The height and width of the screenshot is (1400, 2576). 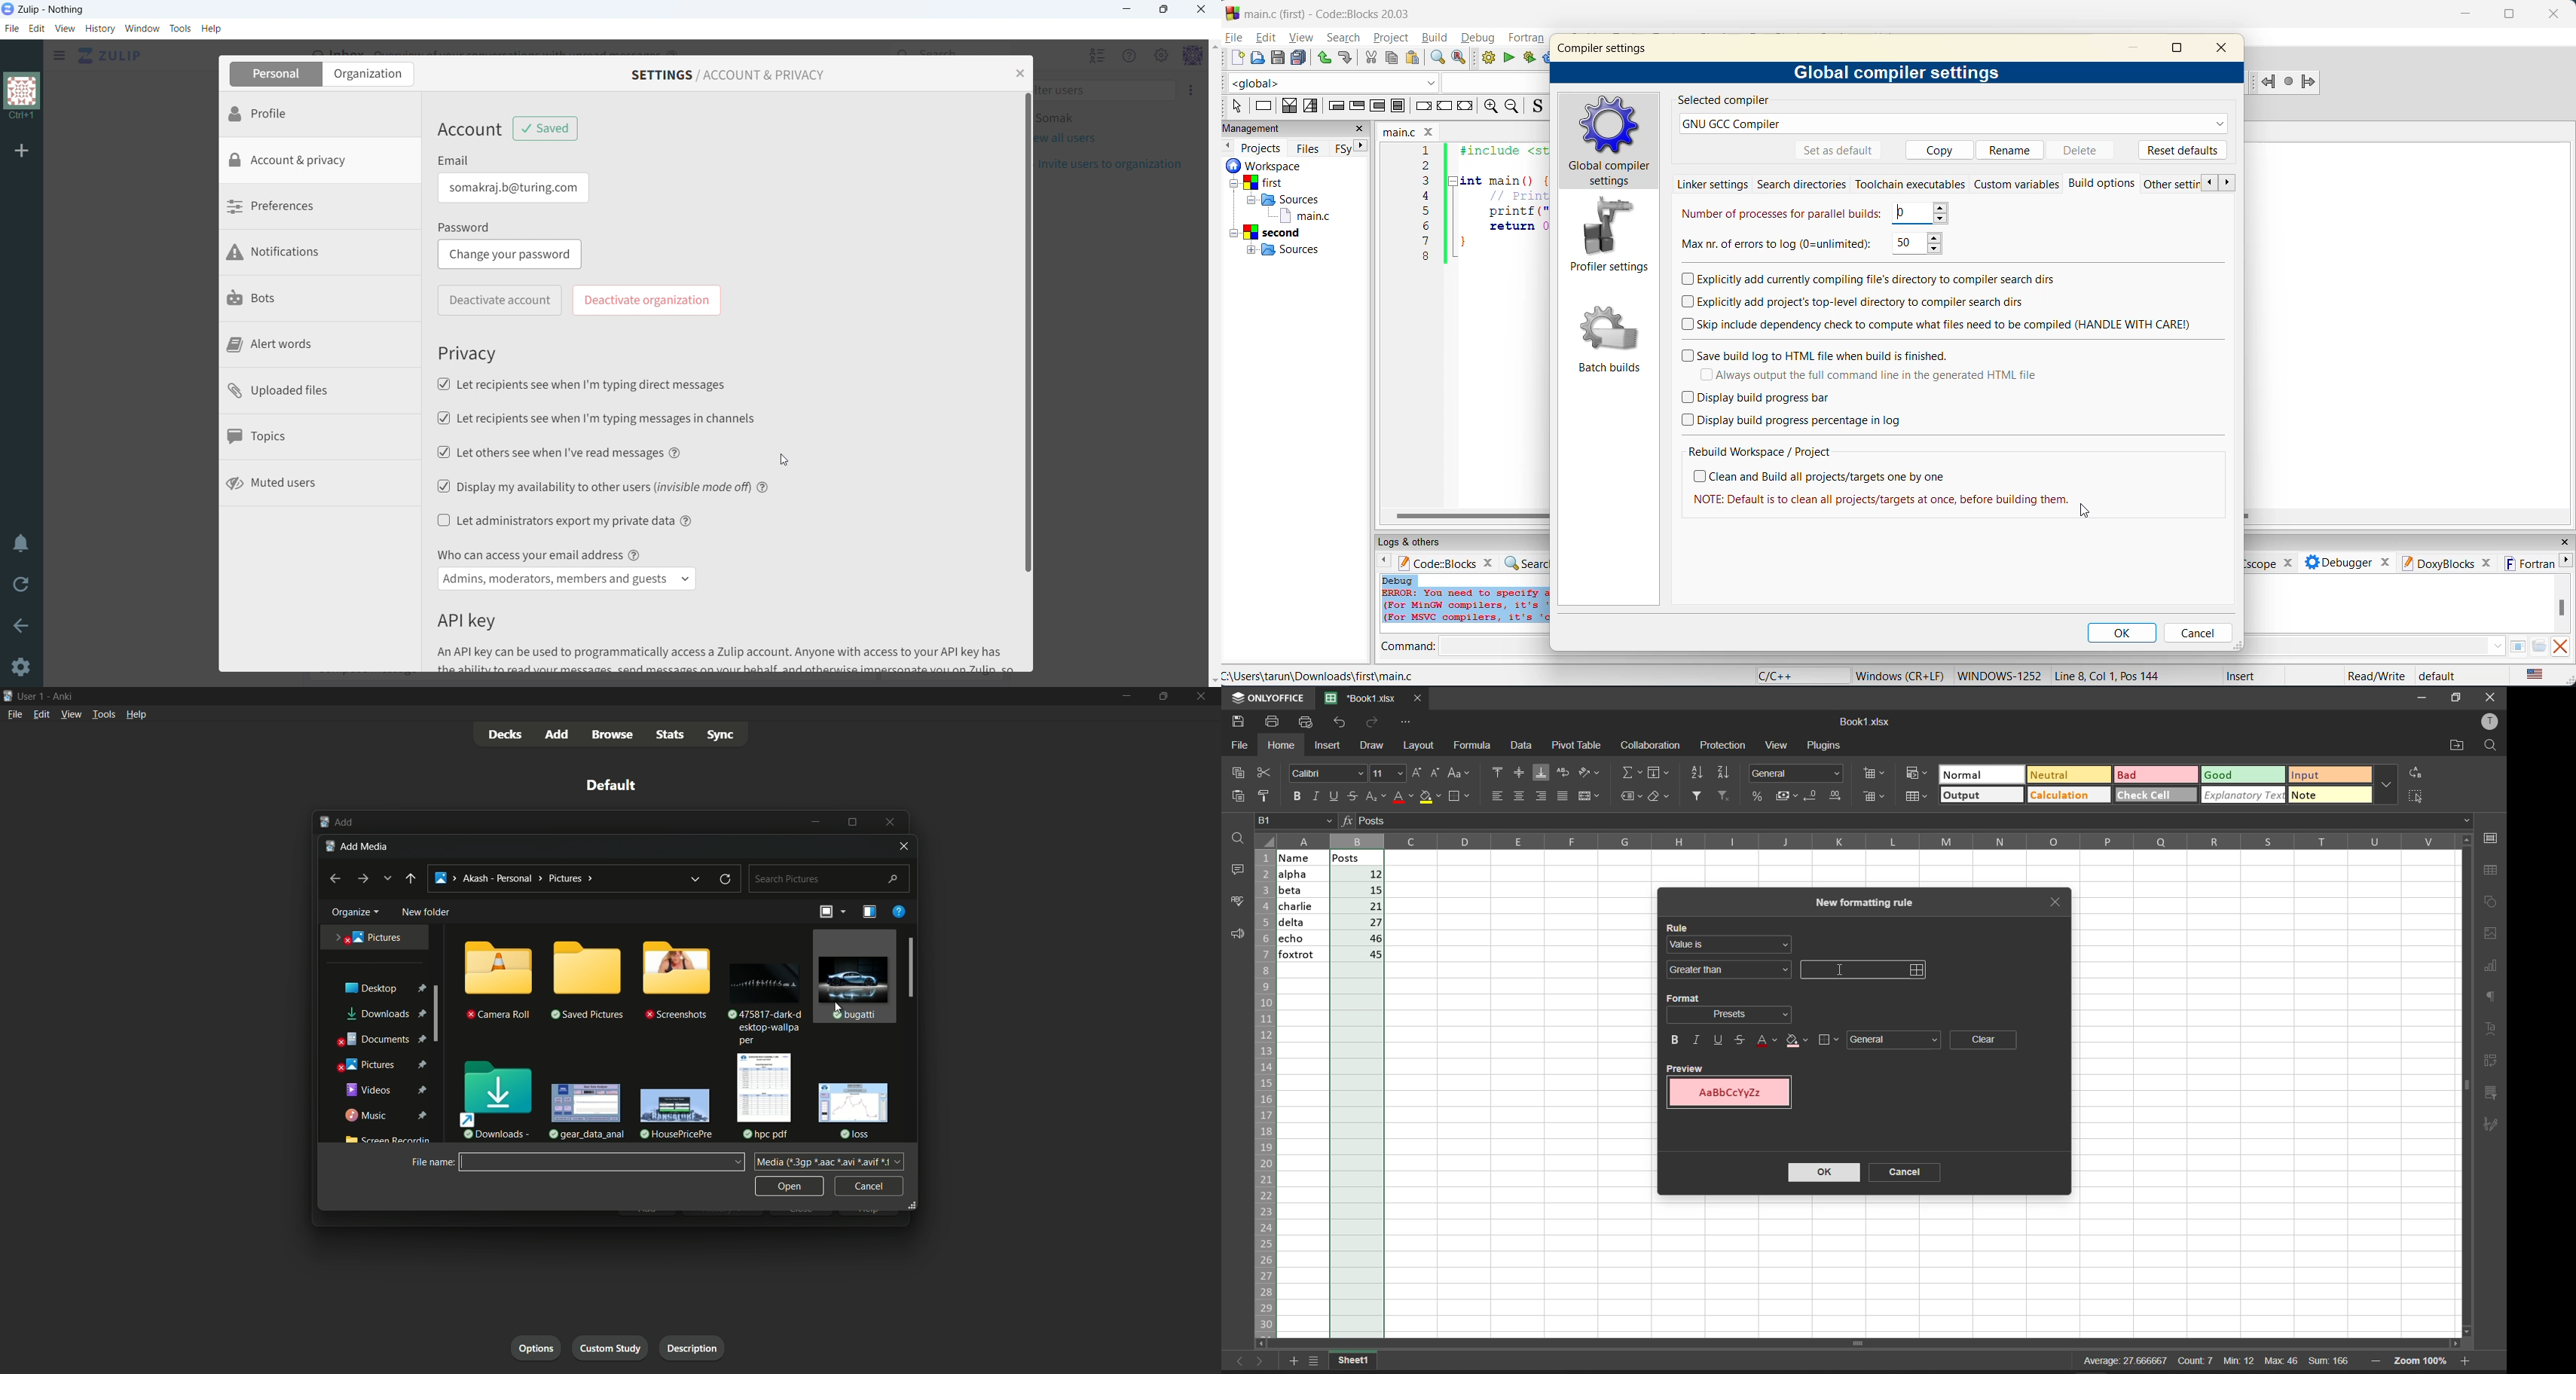 I want to click on fill, so click(x=1659, y=773).